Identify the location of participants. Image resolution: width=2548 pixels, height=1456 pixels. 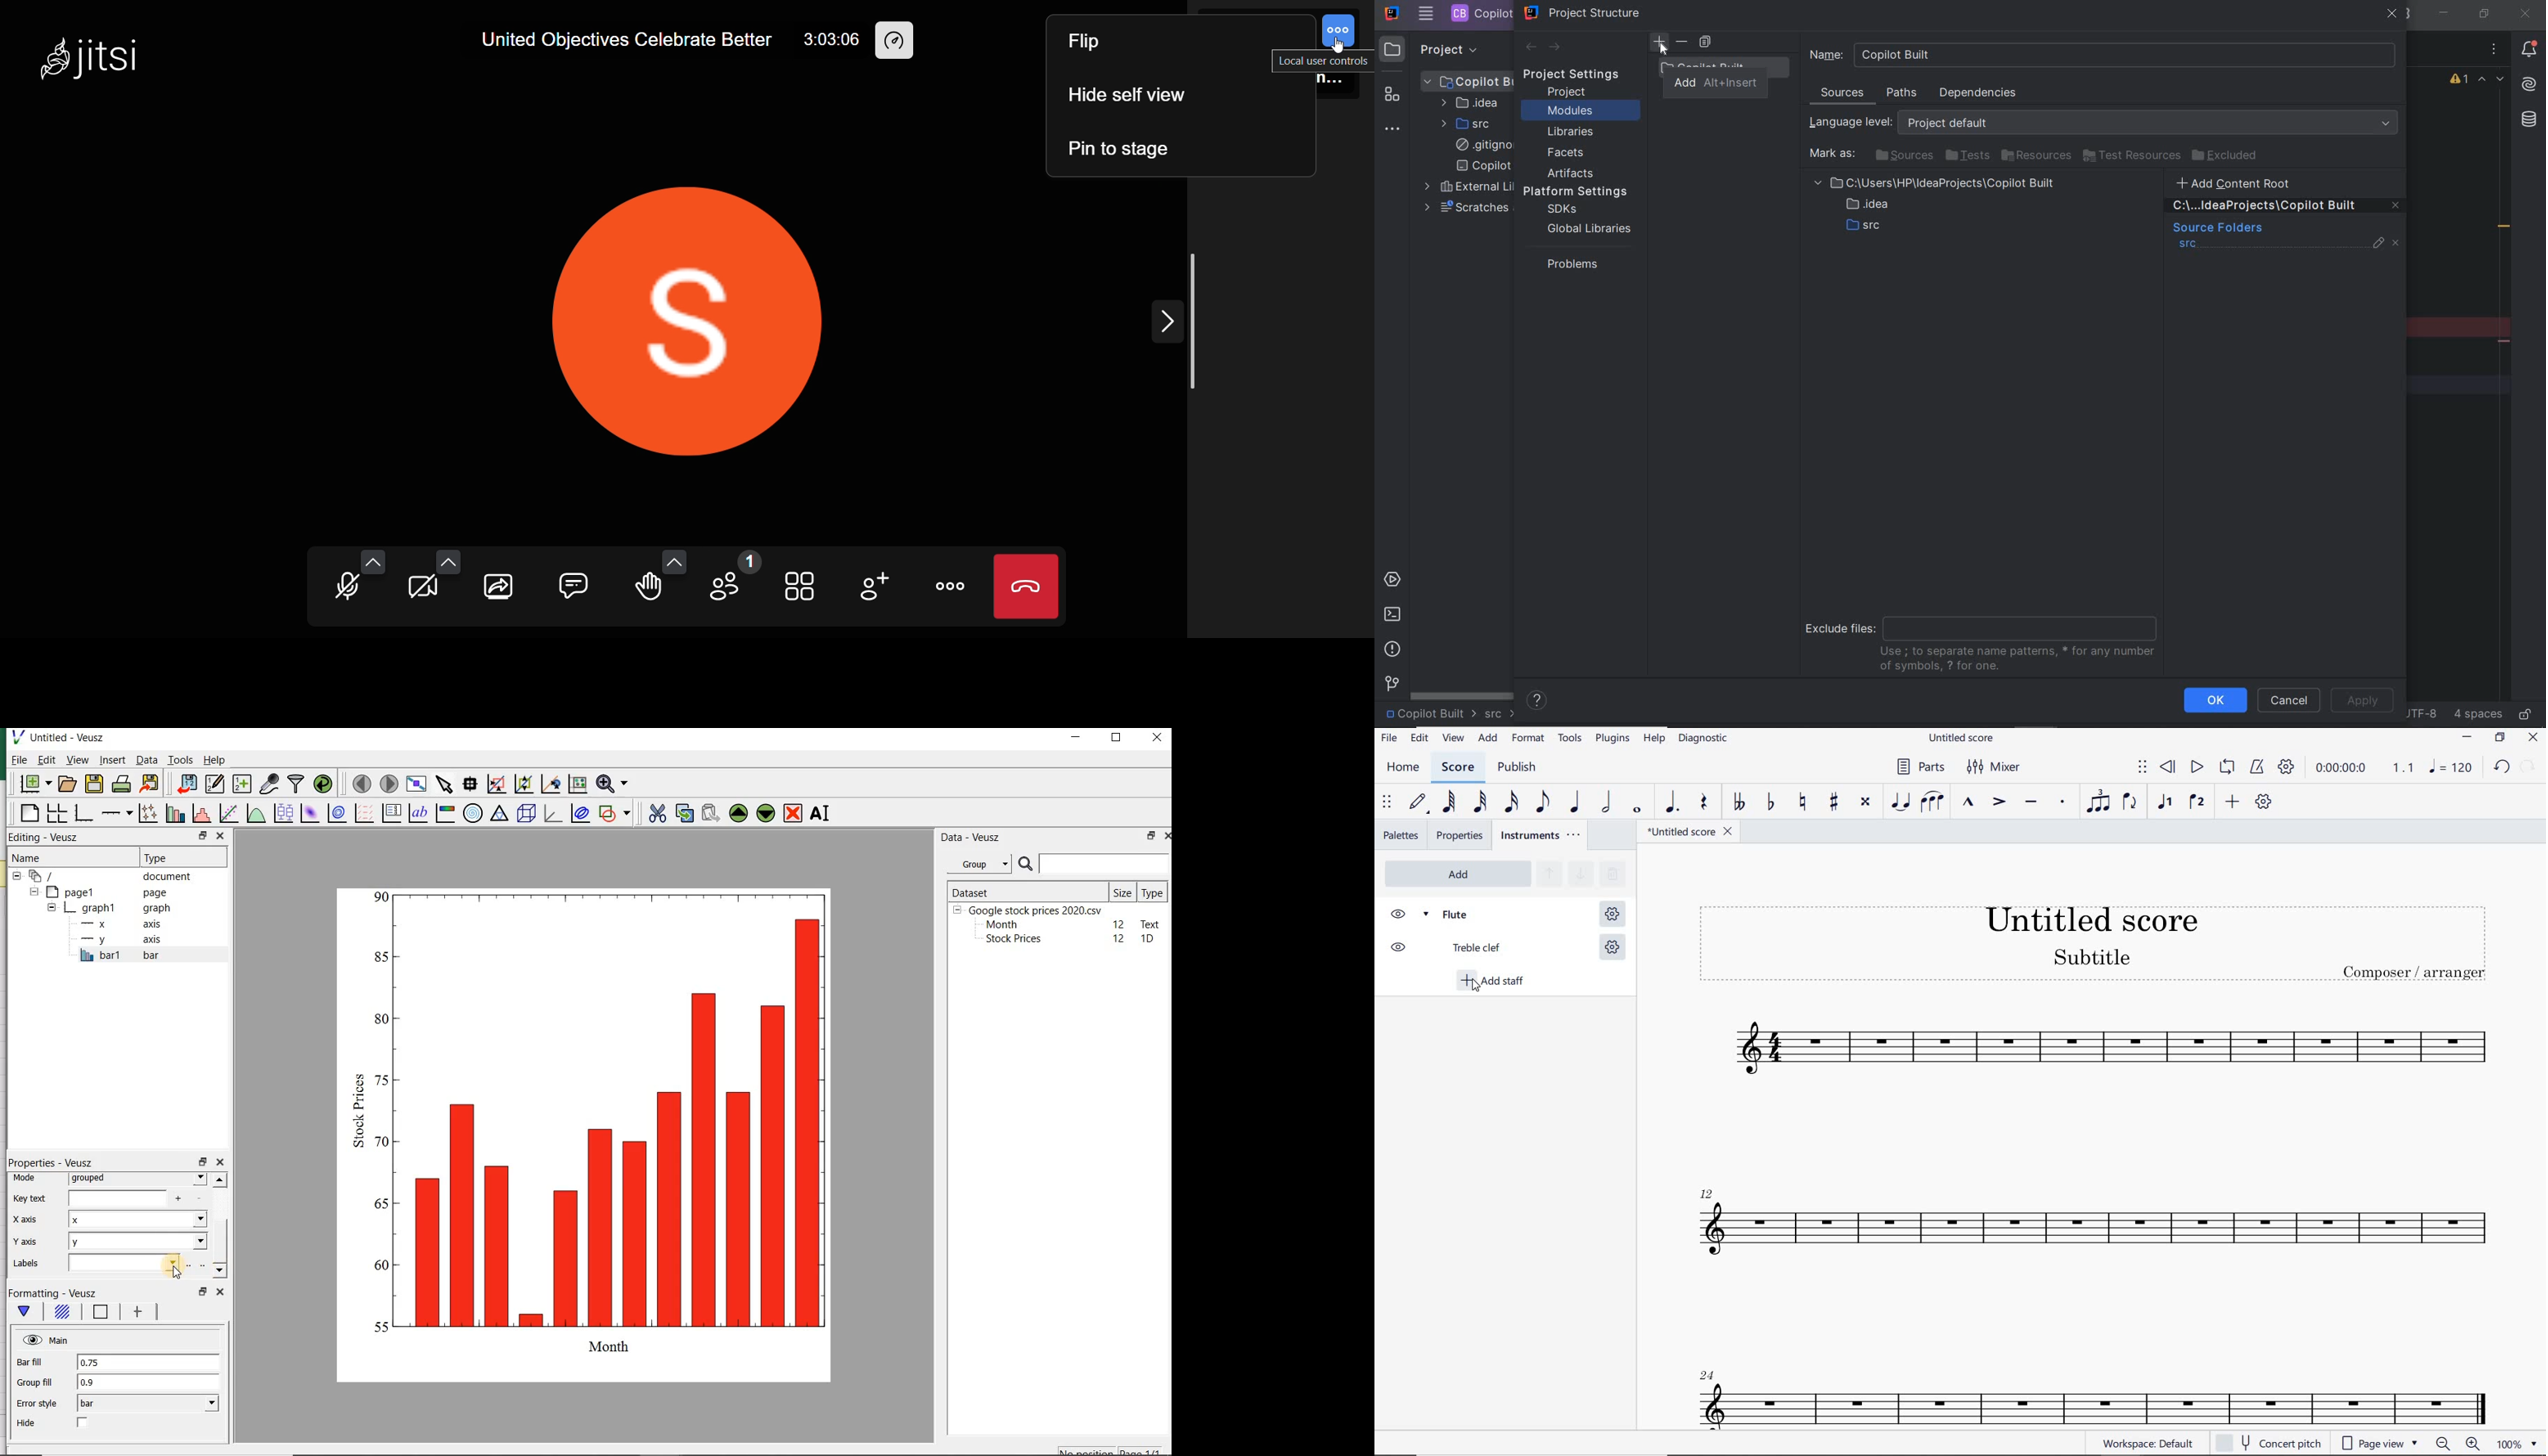
(731, 580).